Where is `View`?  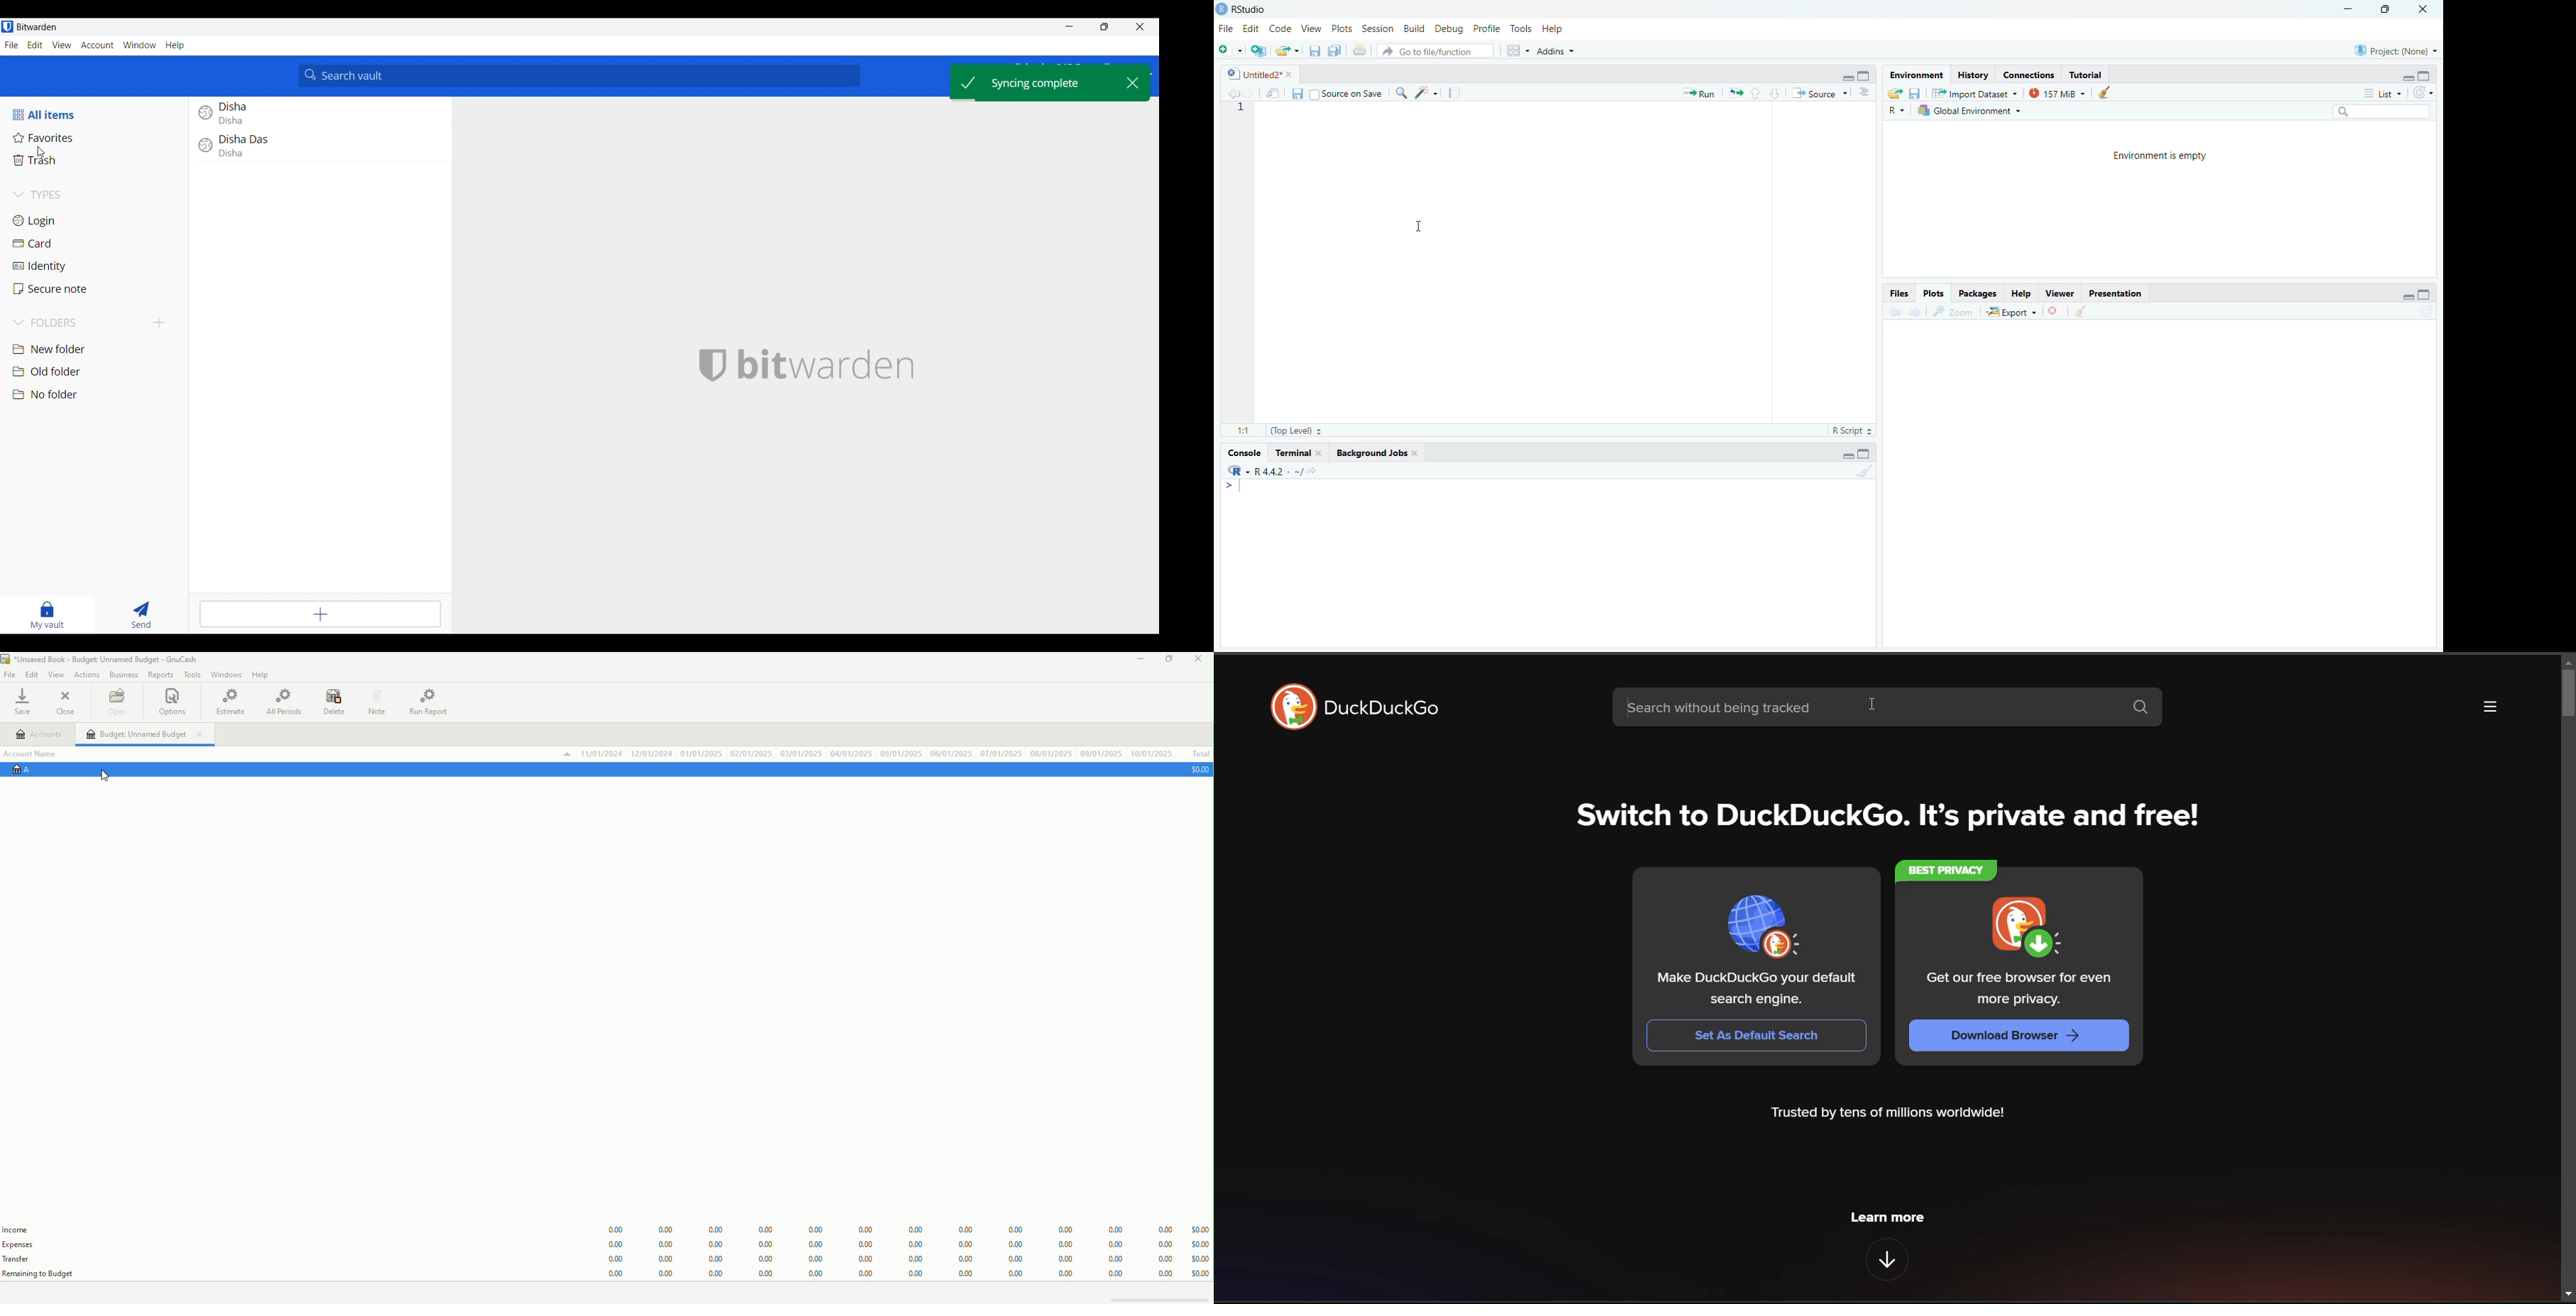
View is located at coordinates (1310, 27).